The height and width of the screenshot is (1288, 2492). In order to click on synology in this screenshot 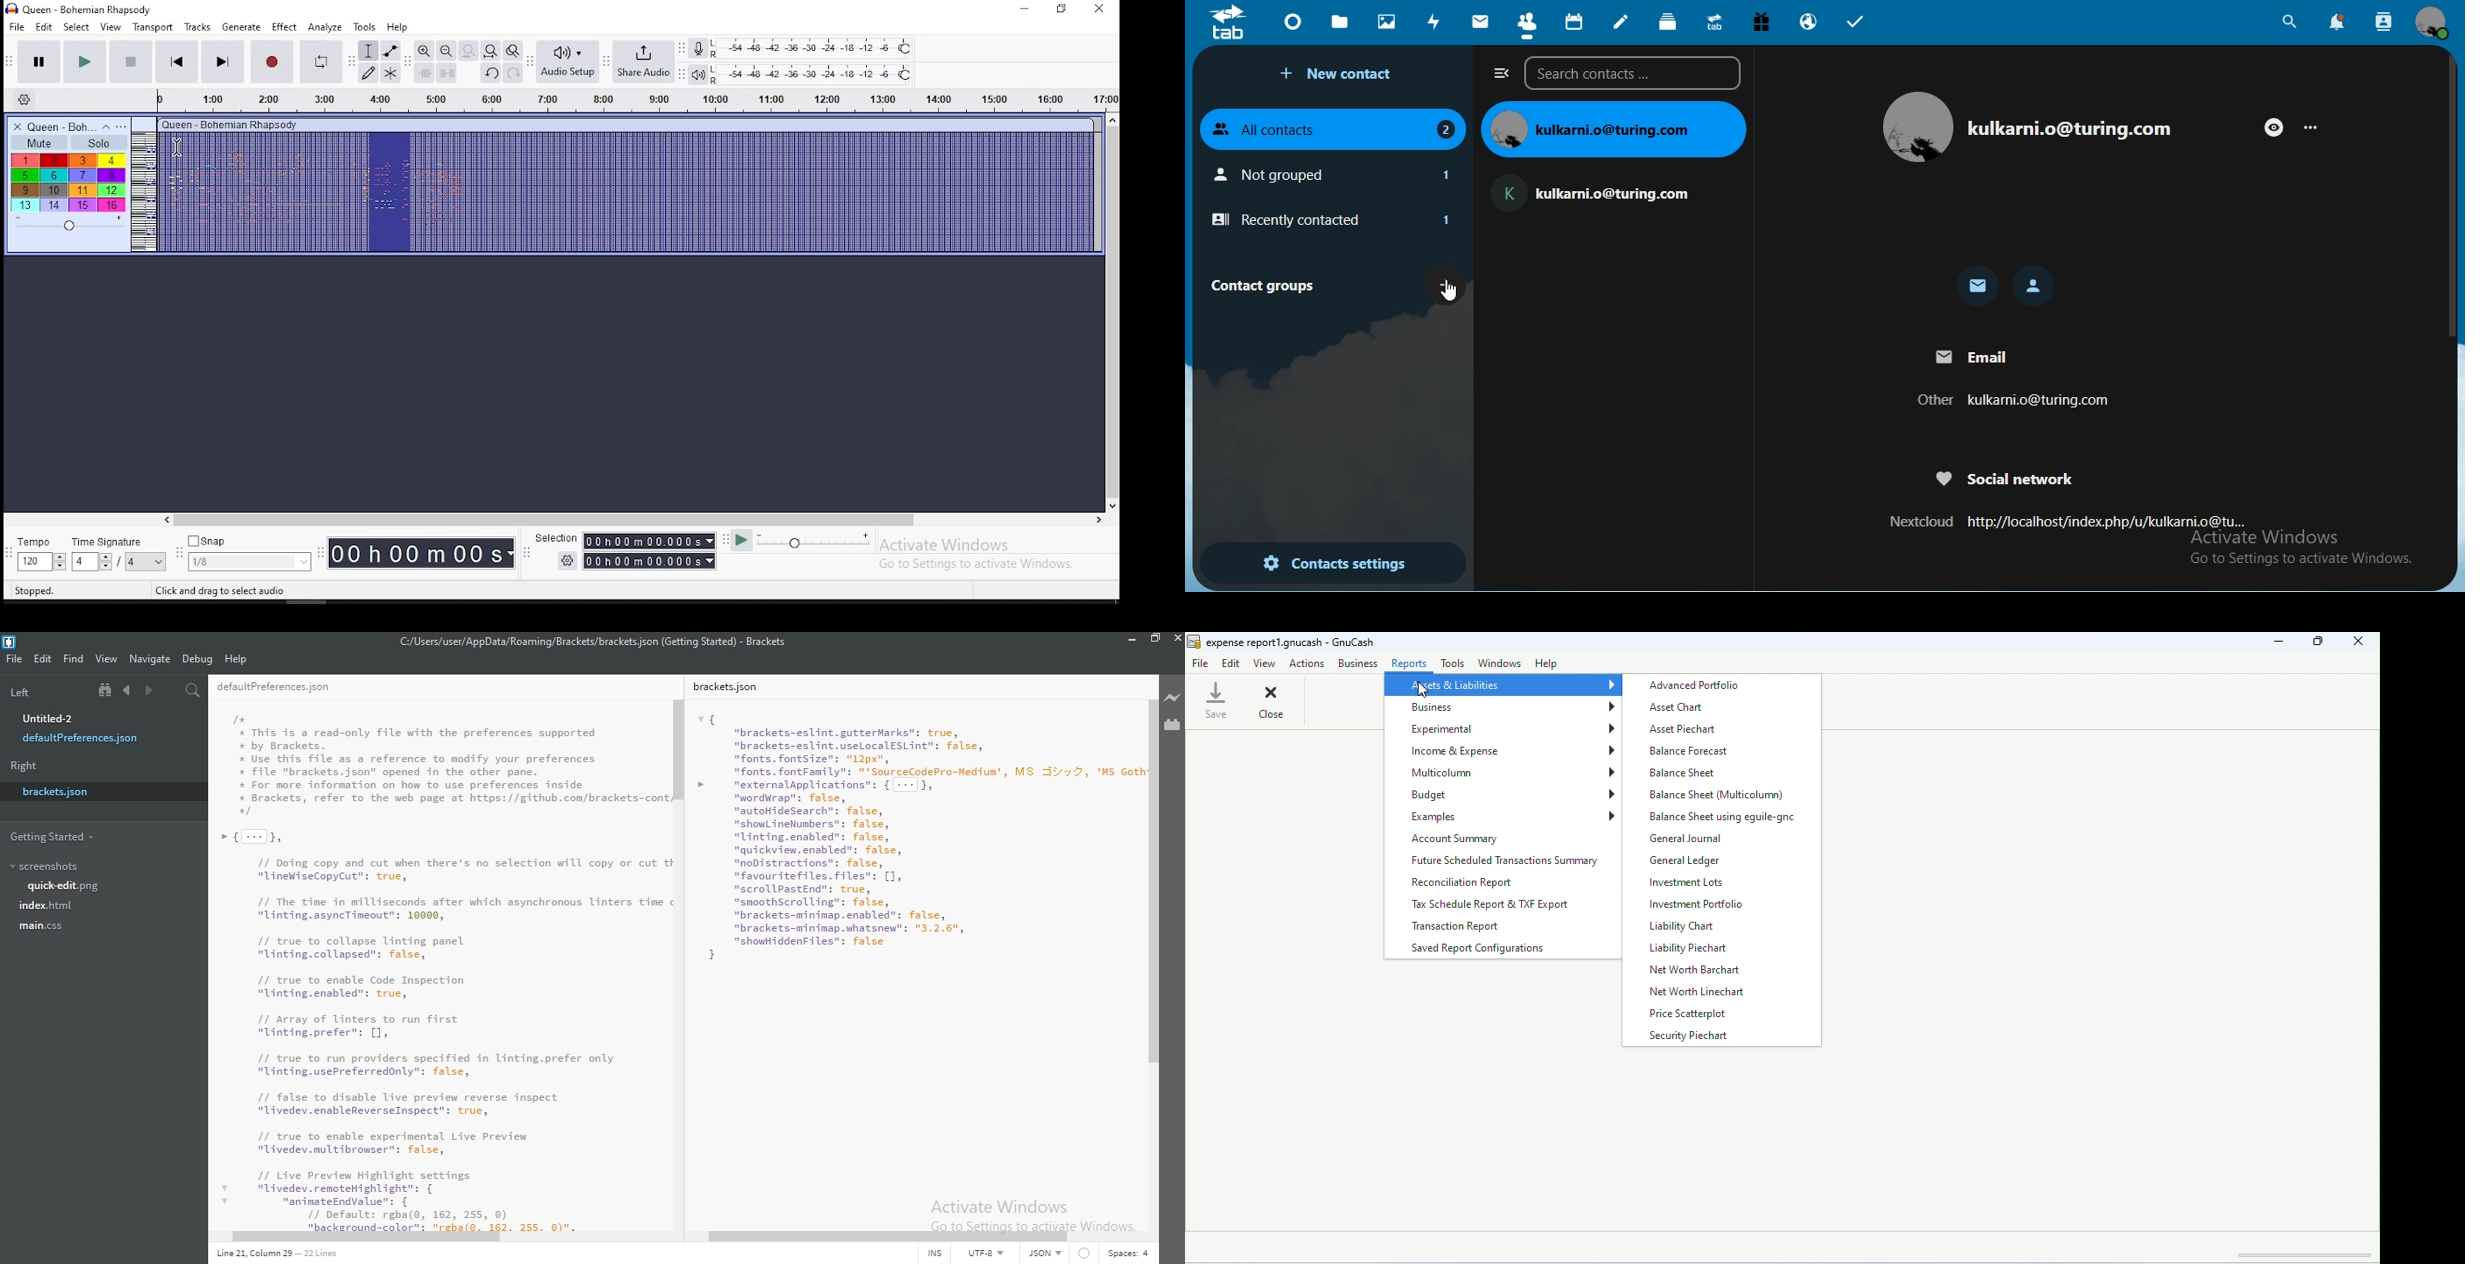, I will do `click(1714, 21)`.